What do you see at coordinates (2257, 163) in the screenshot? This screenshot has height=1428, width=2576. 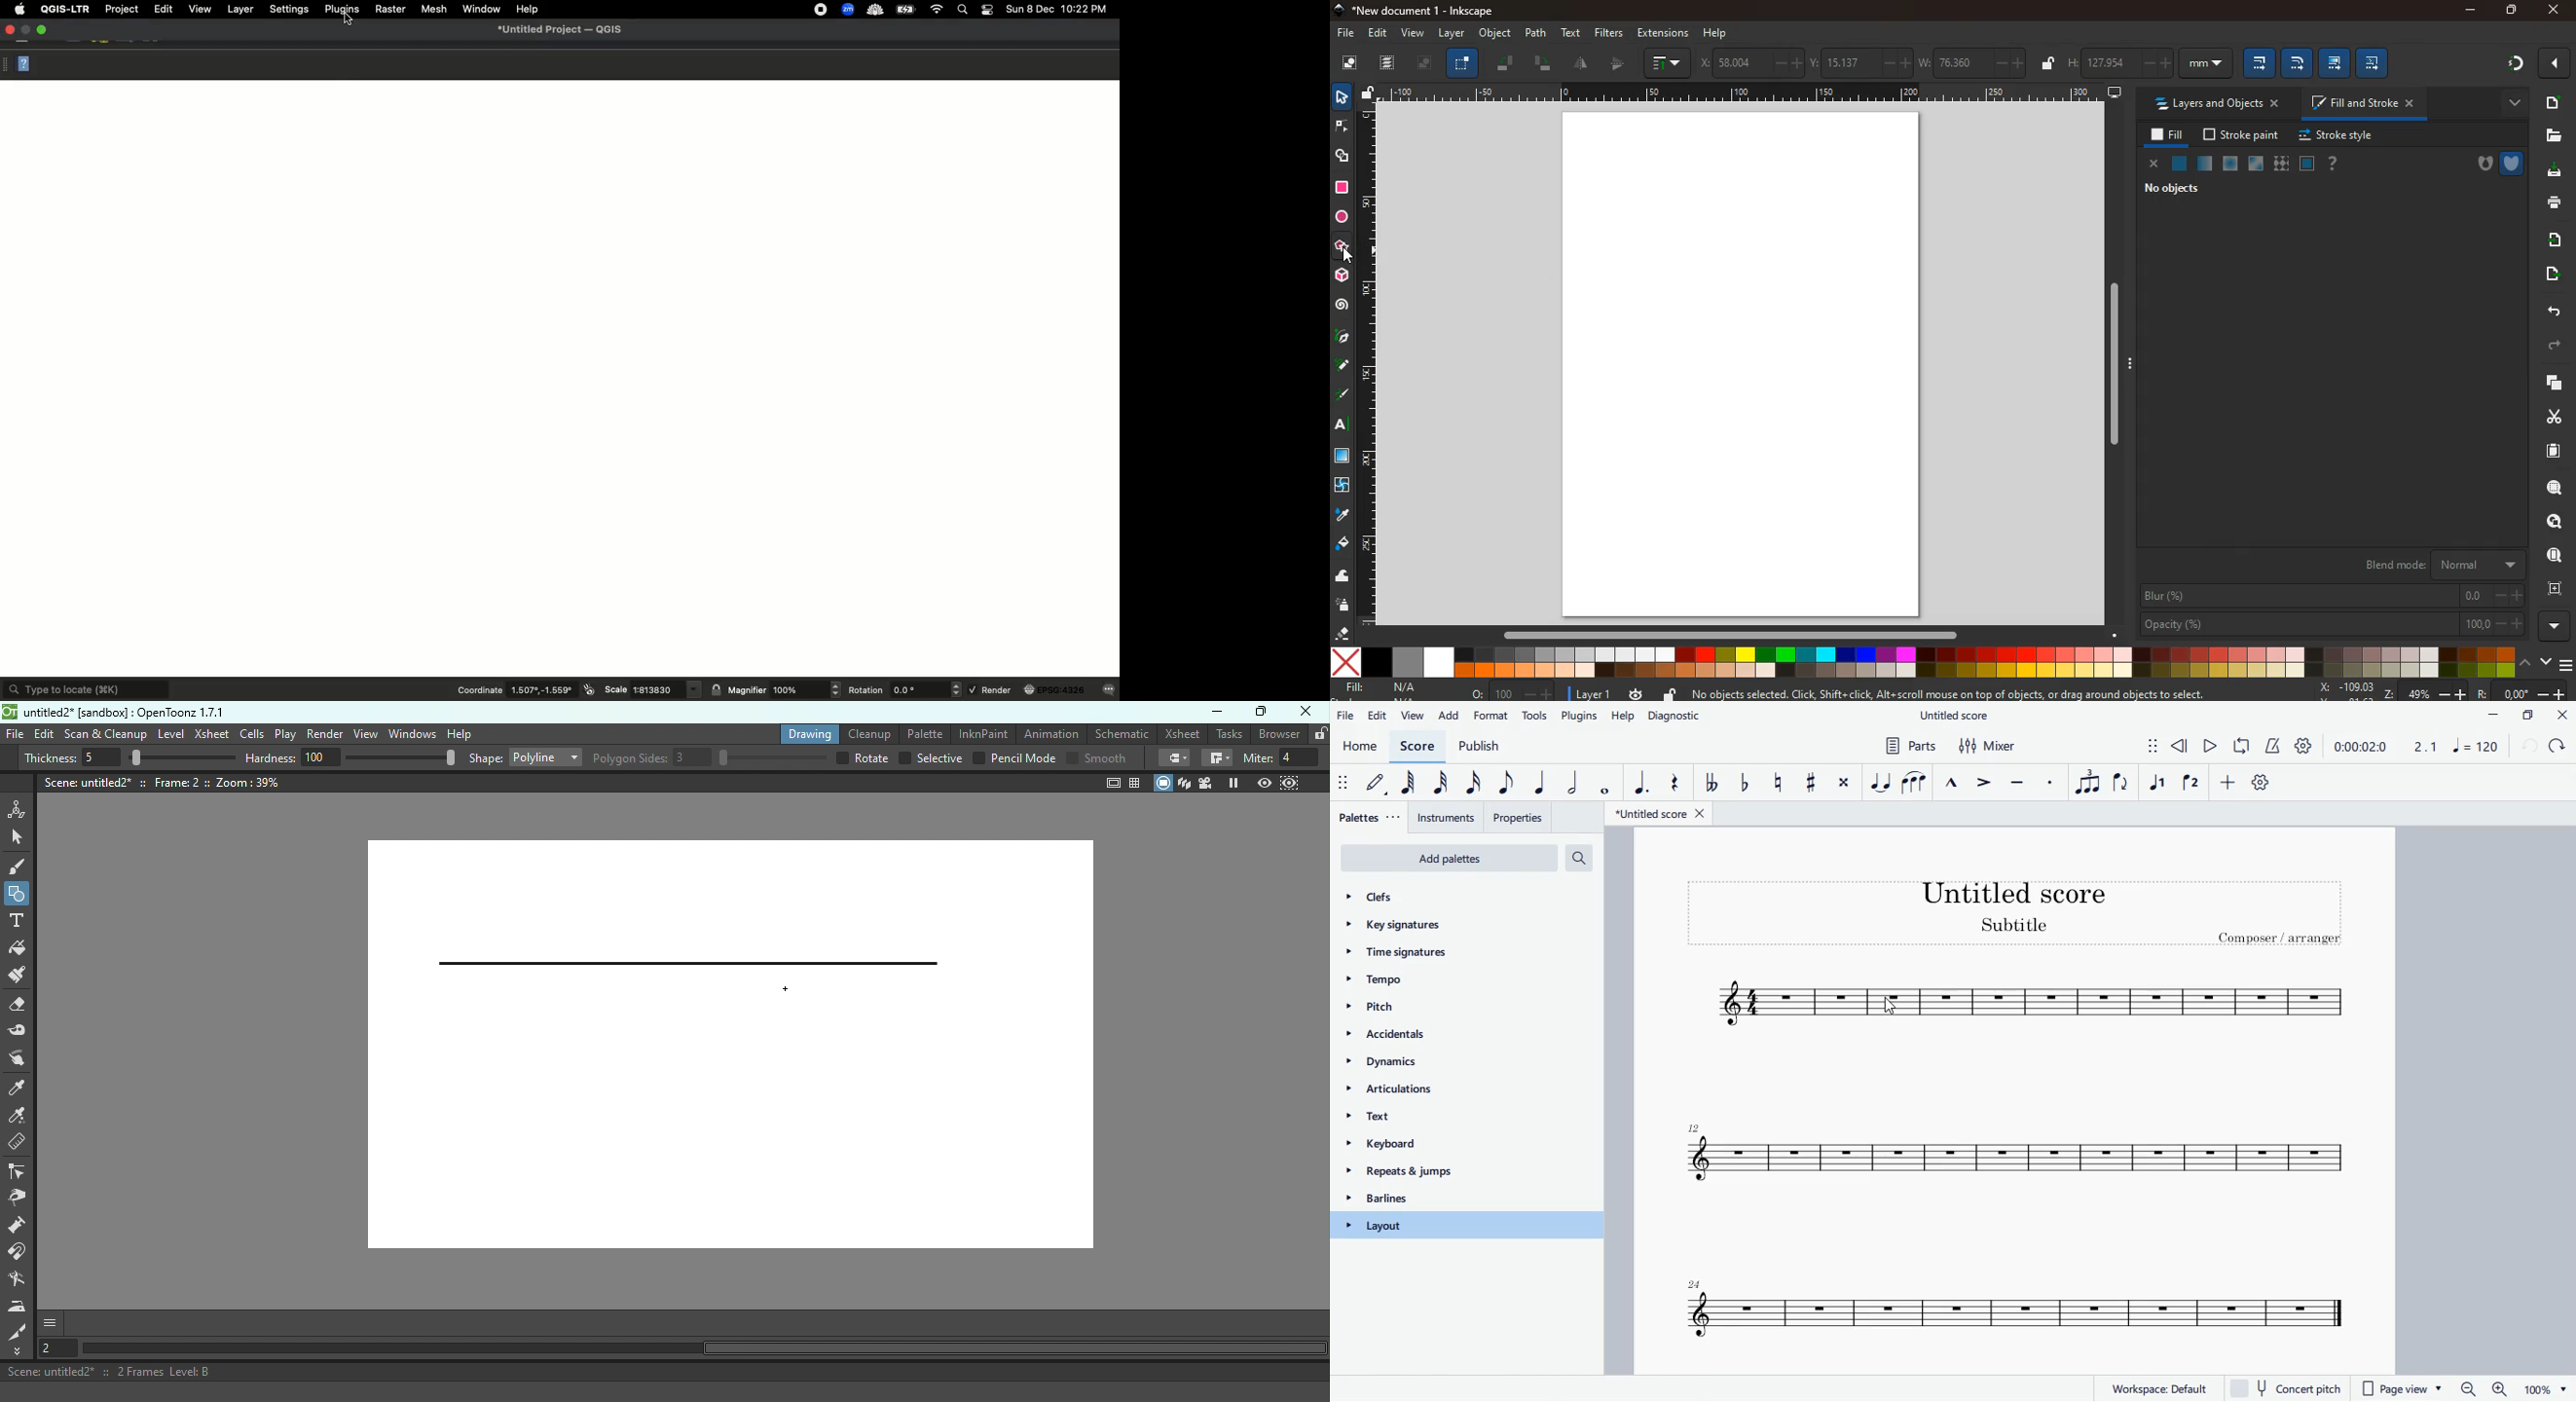 I see `glass` at bounding box center [2257, 163].